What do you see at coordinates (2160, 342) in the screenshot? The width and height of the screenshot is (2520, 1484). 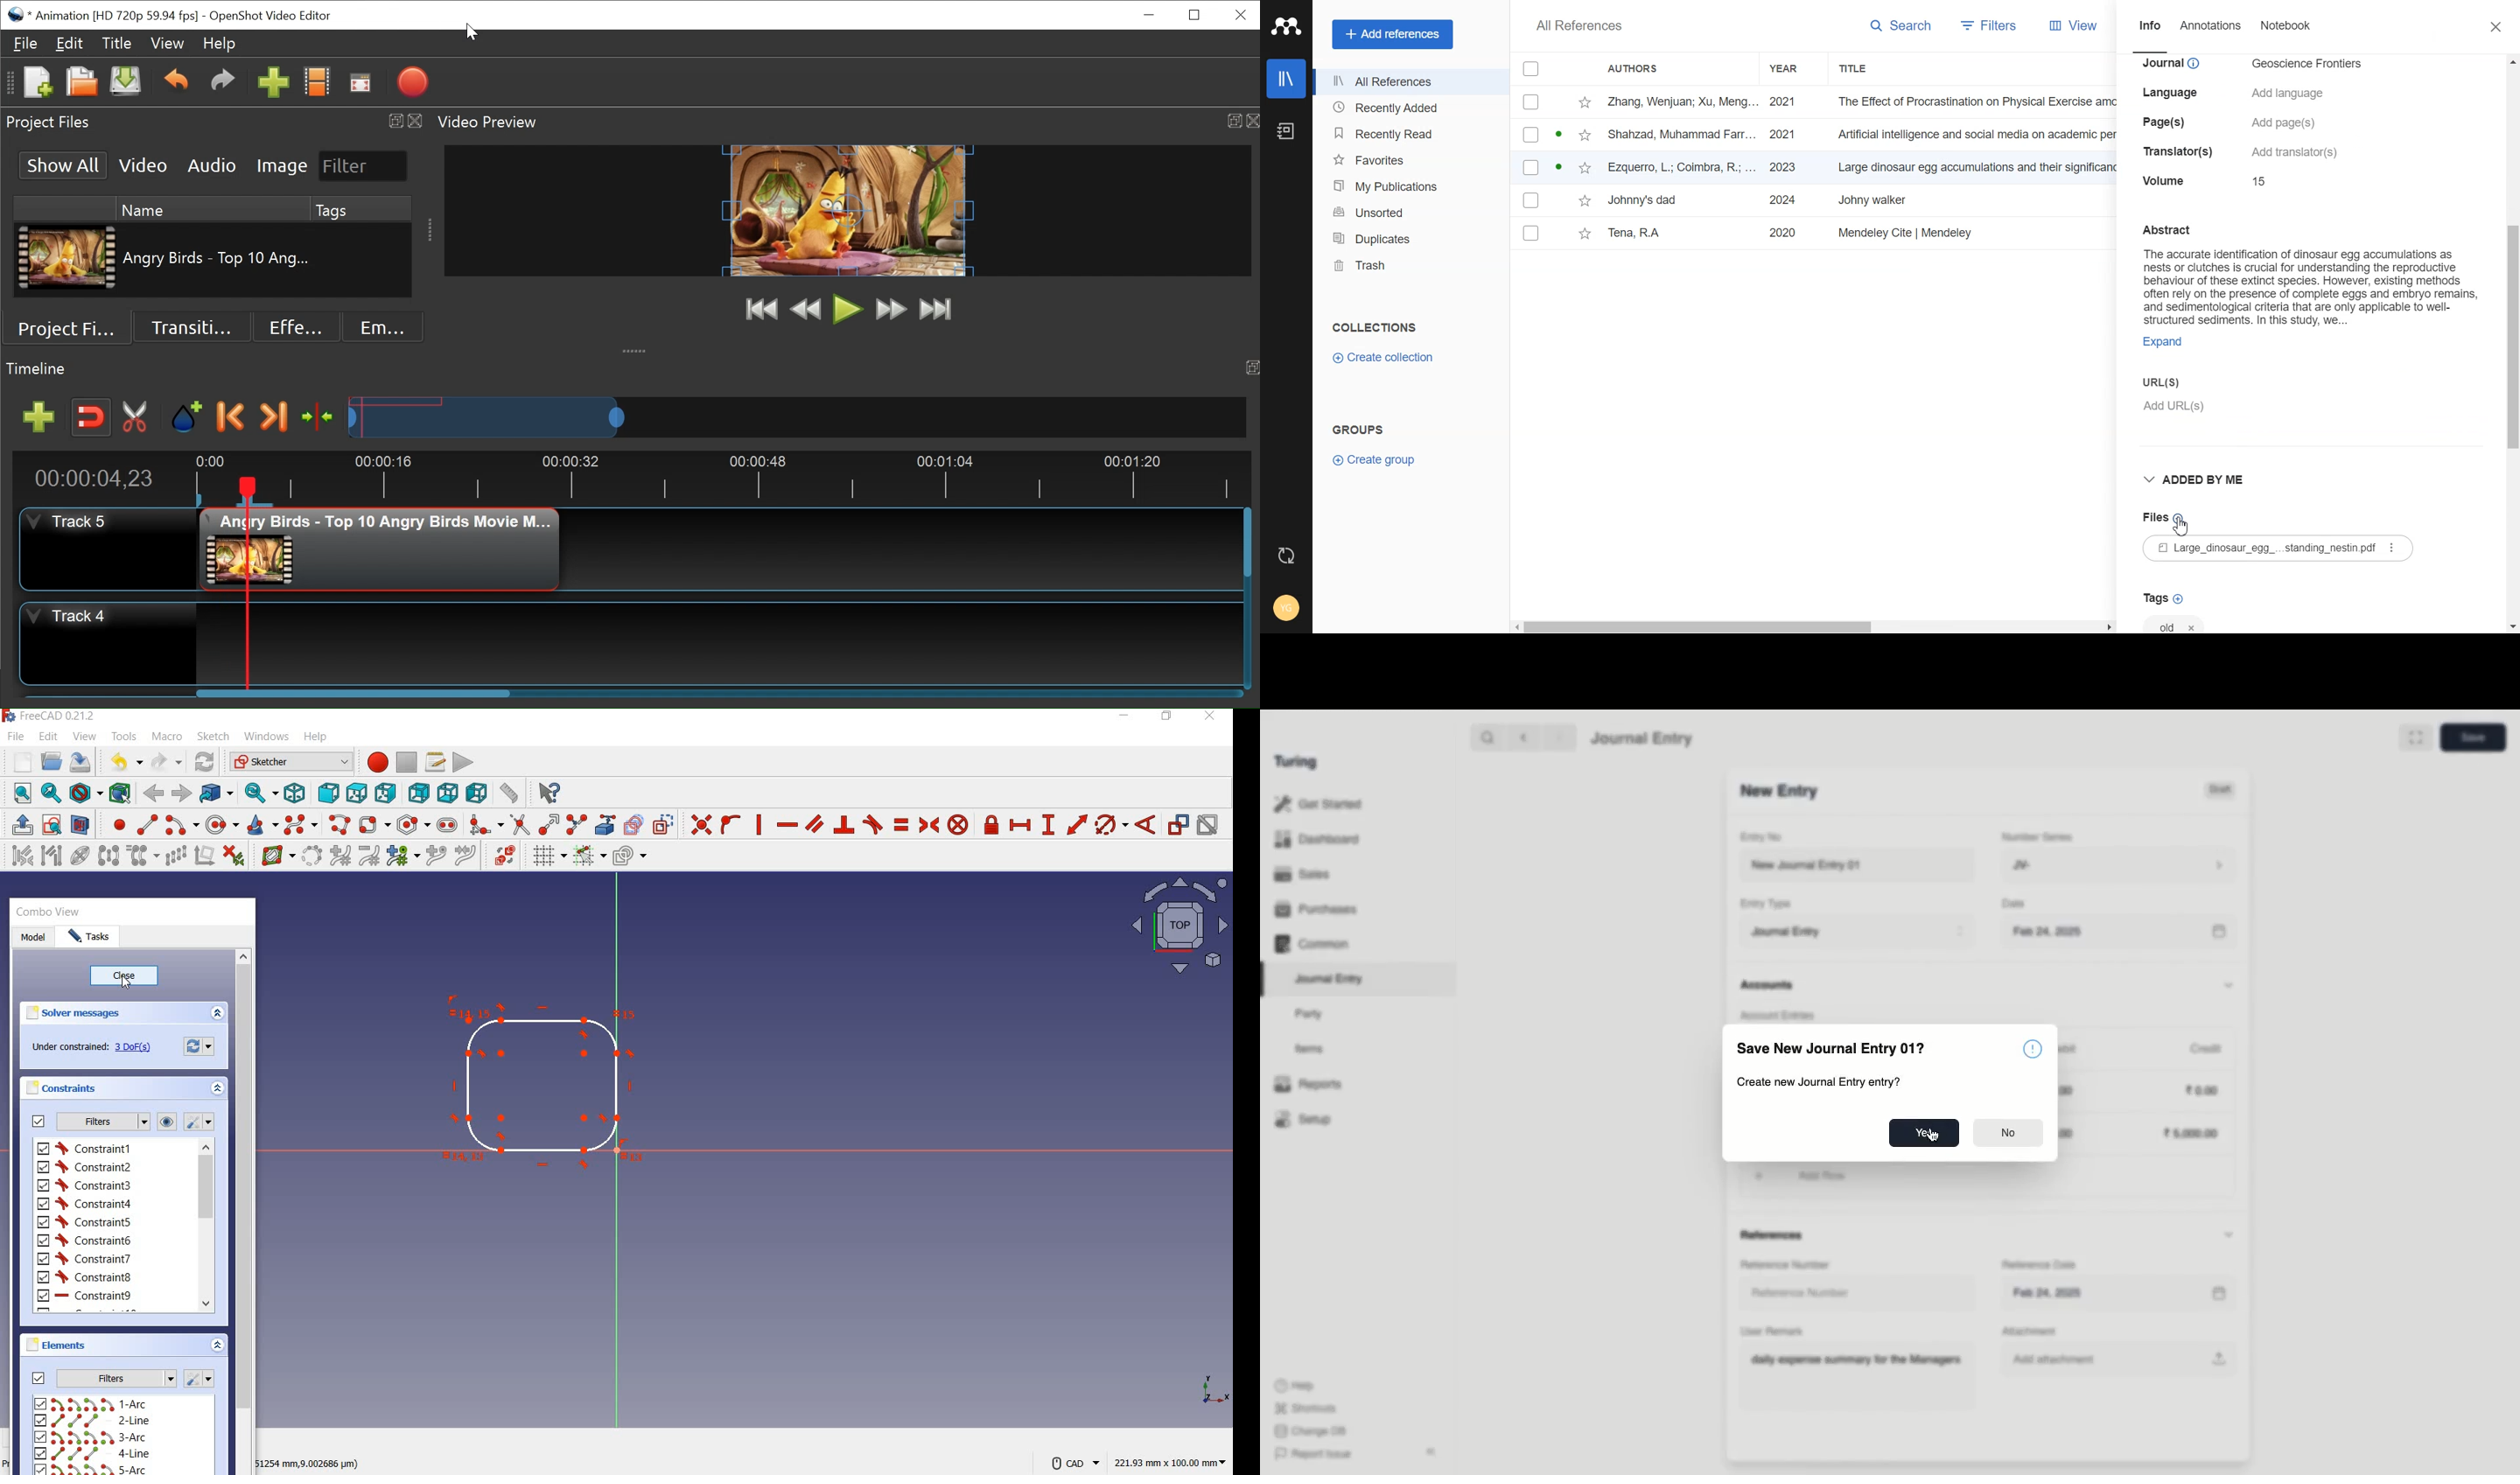 I see `ecpand` at bounding box center [2160, 342].